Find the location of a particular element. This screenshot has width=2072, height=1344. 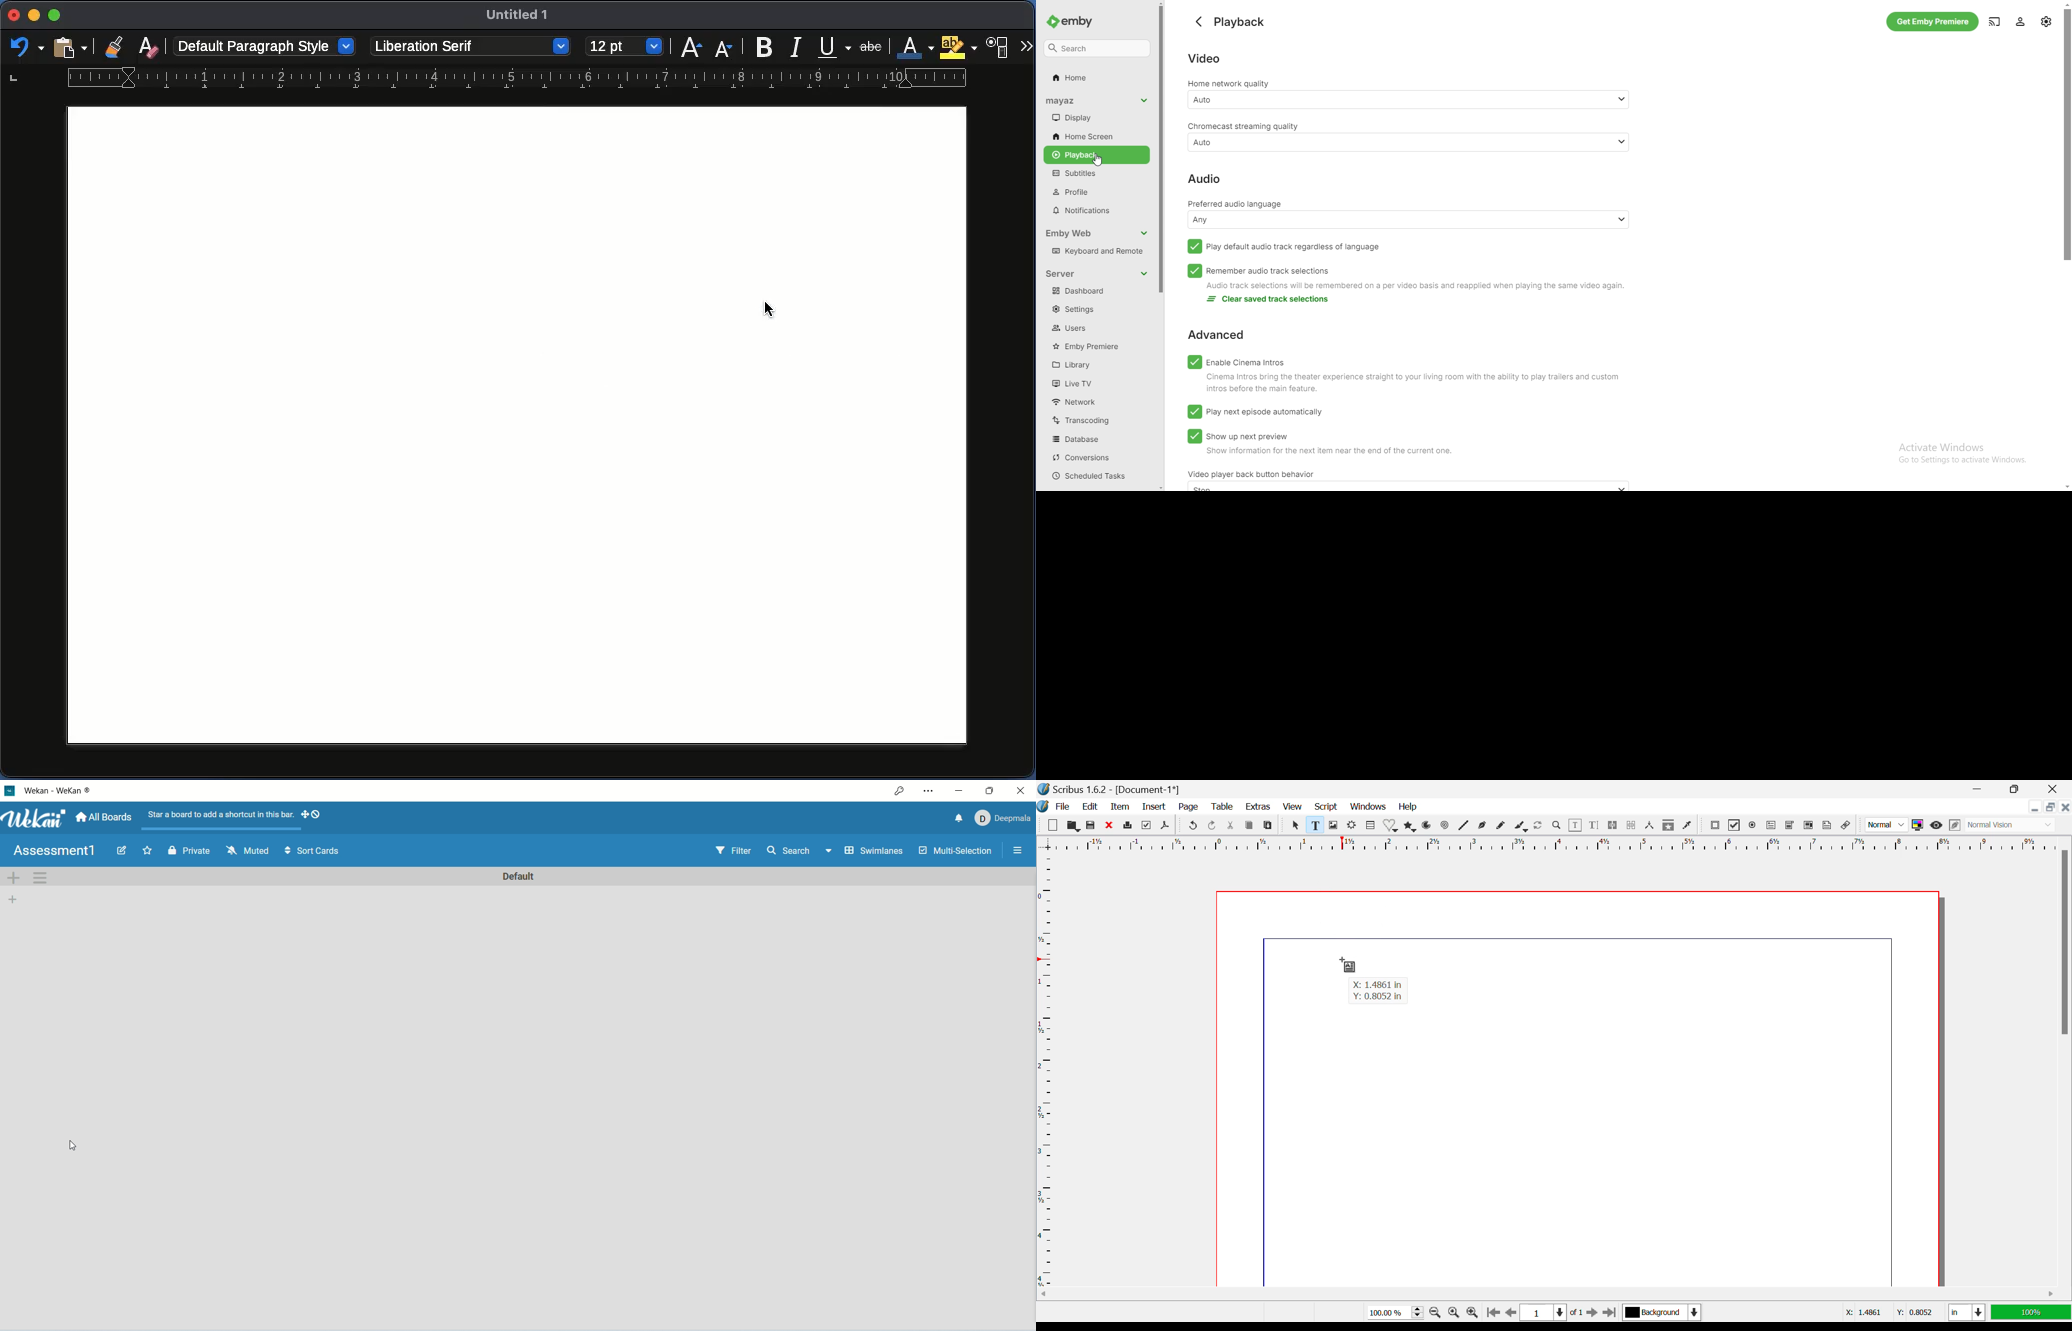

show-desktop-drag-handles is located at coordinates (317, 815).